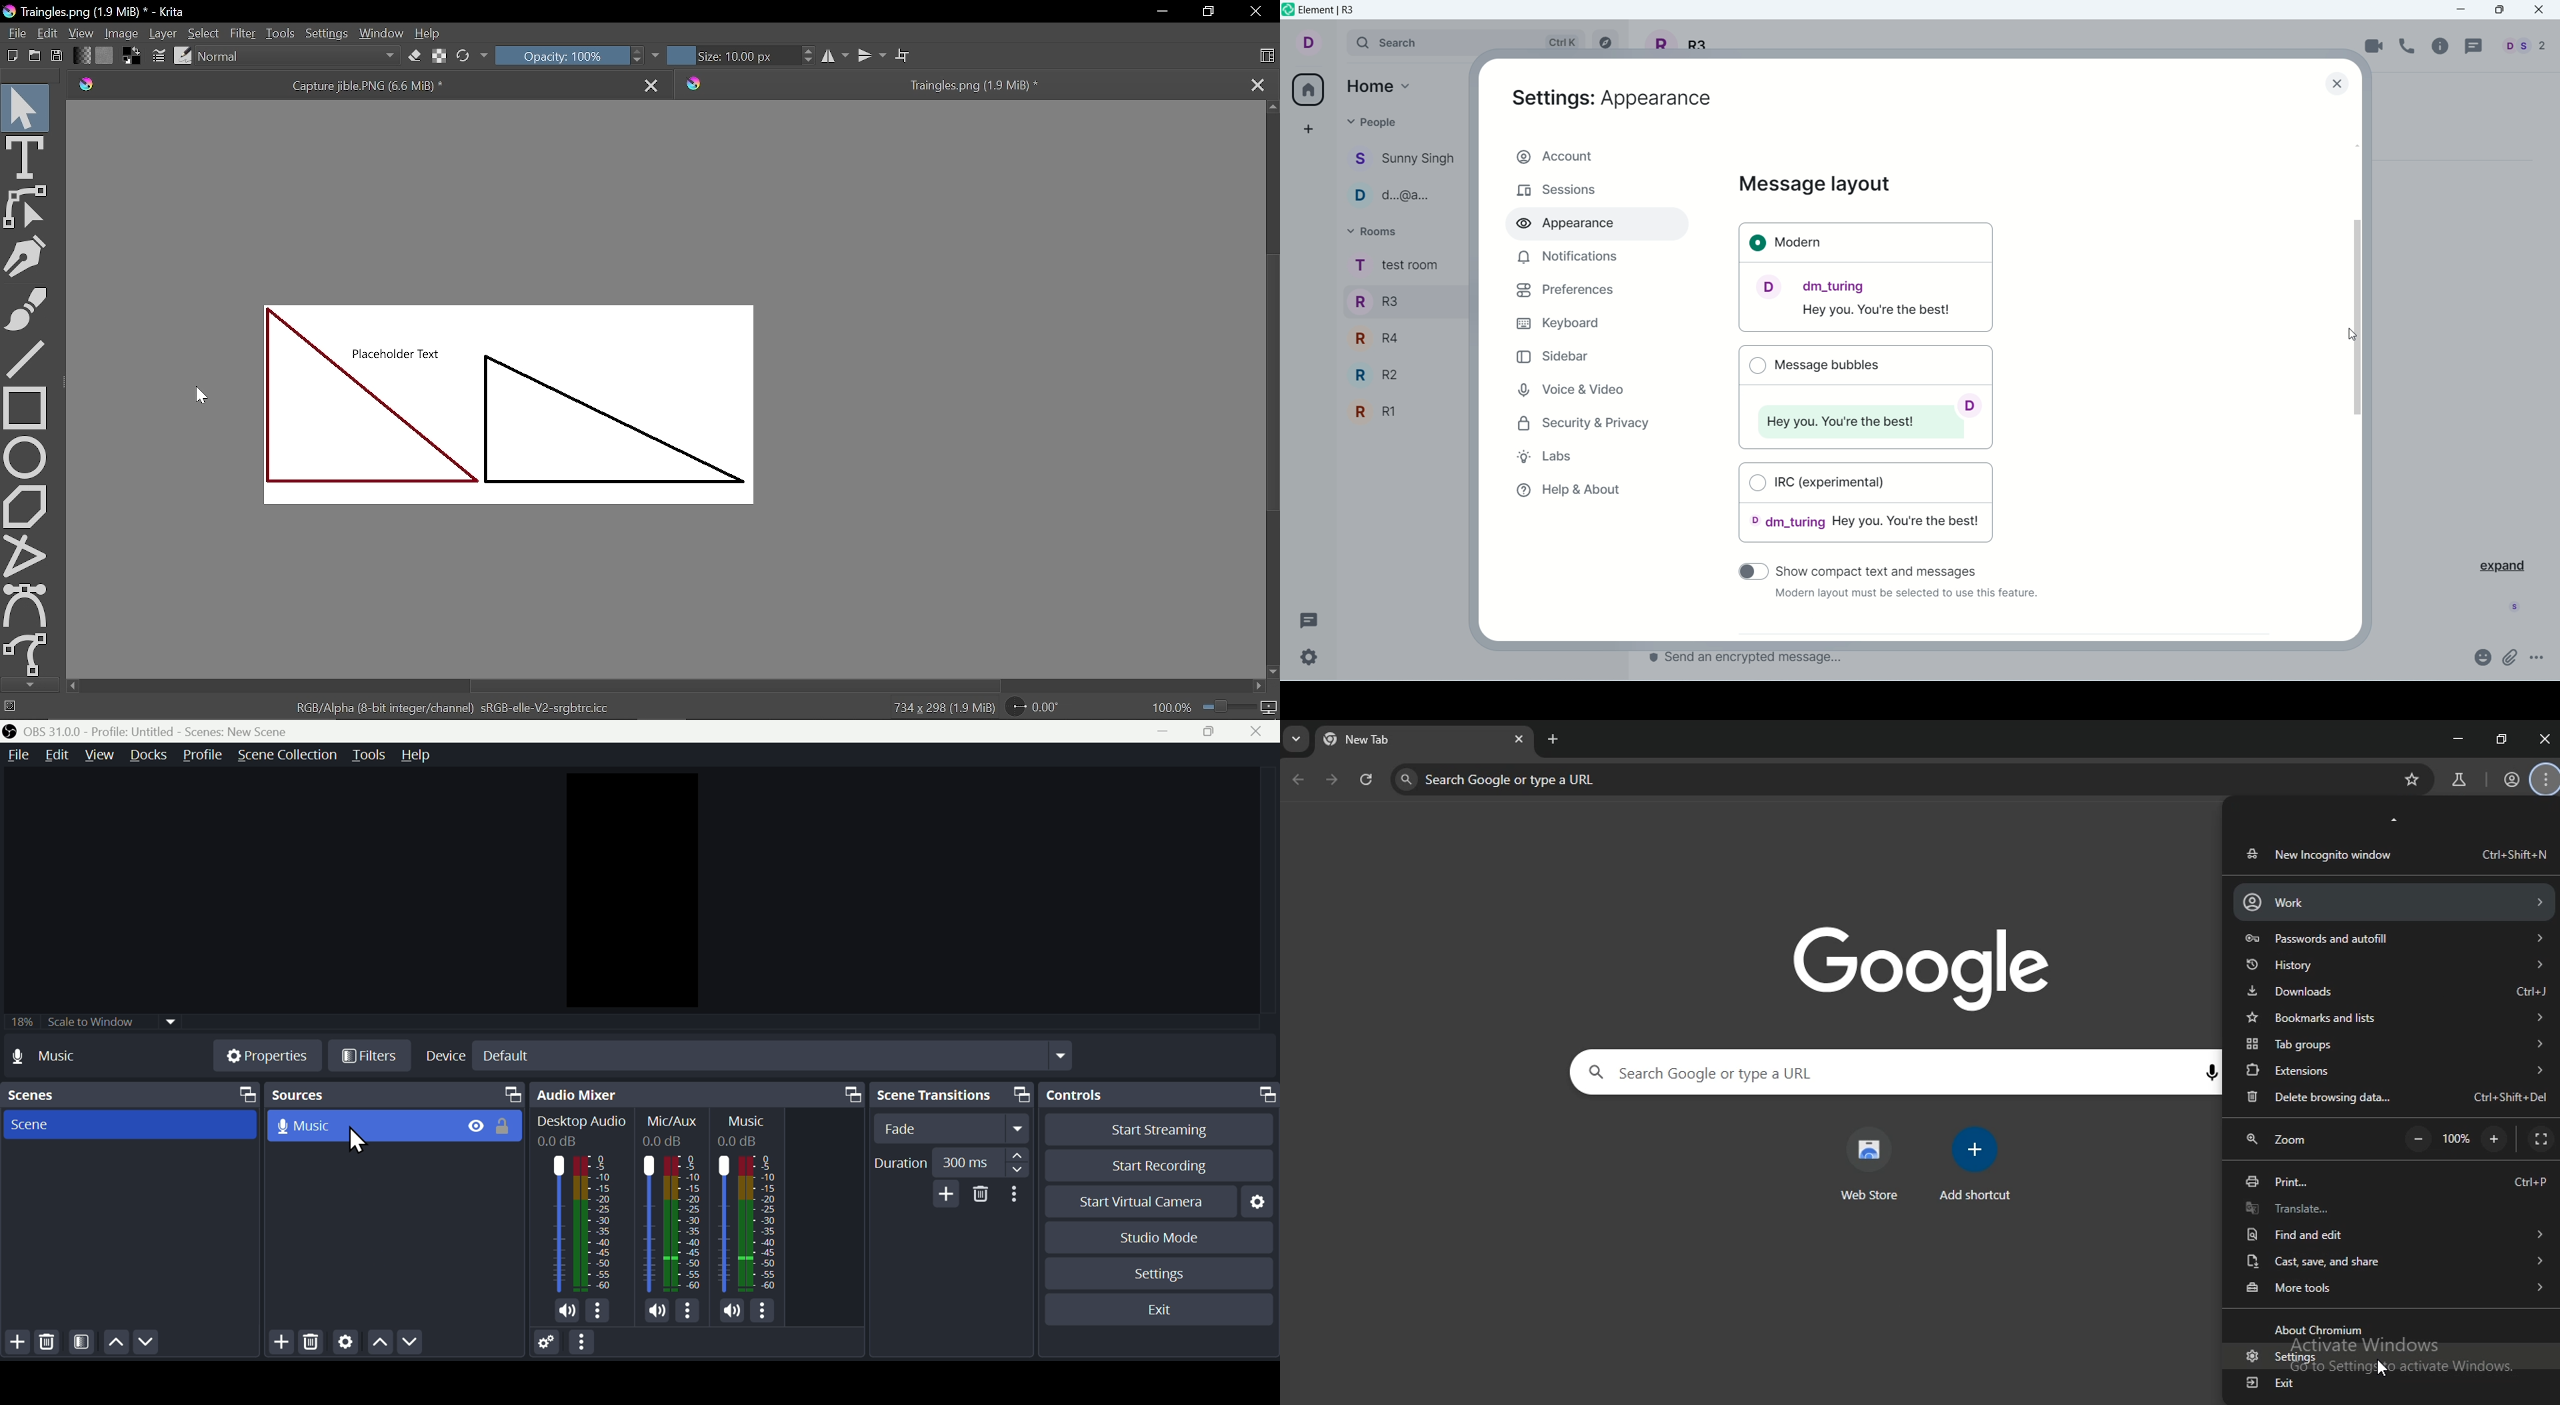 Image resolution: width=2576 pixels, height=1428 pixels. What do you see at coordinates (1257, 84) in the screenshot?
I see `Close other tab` at bounding box center [1257, 84].